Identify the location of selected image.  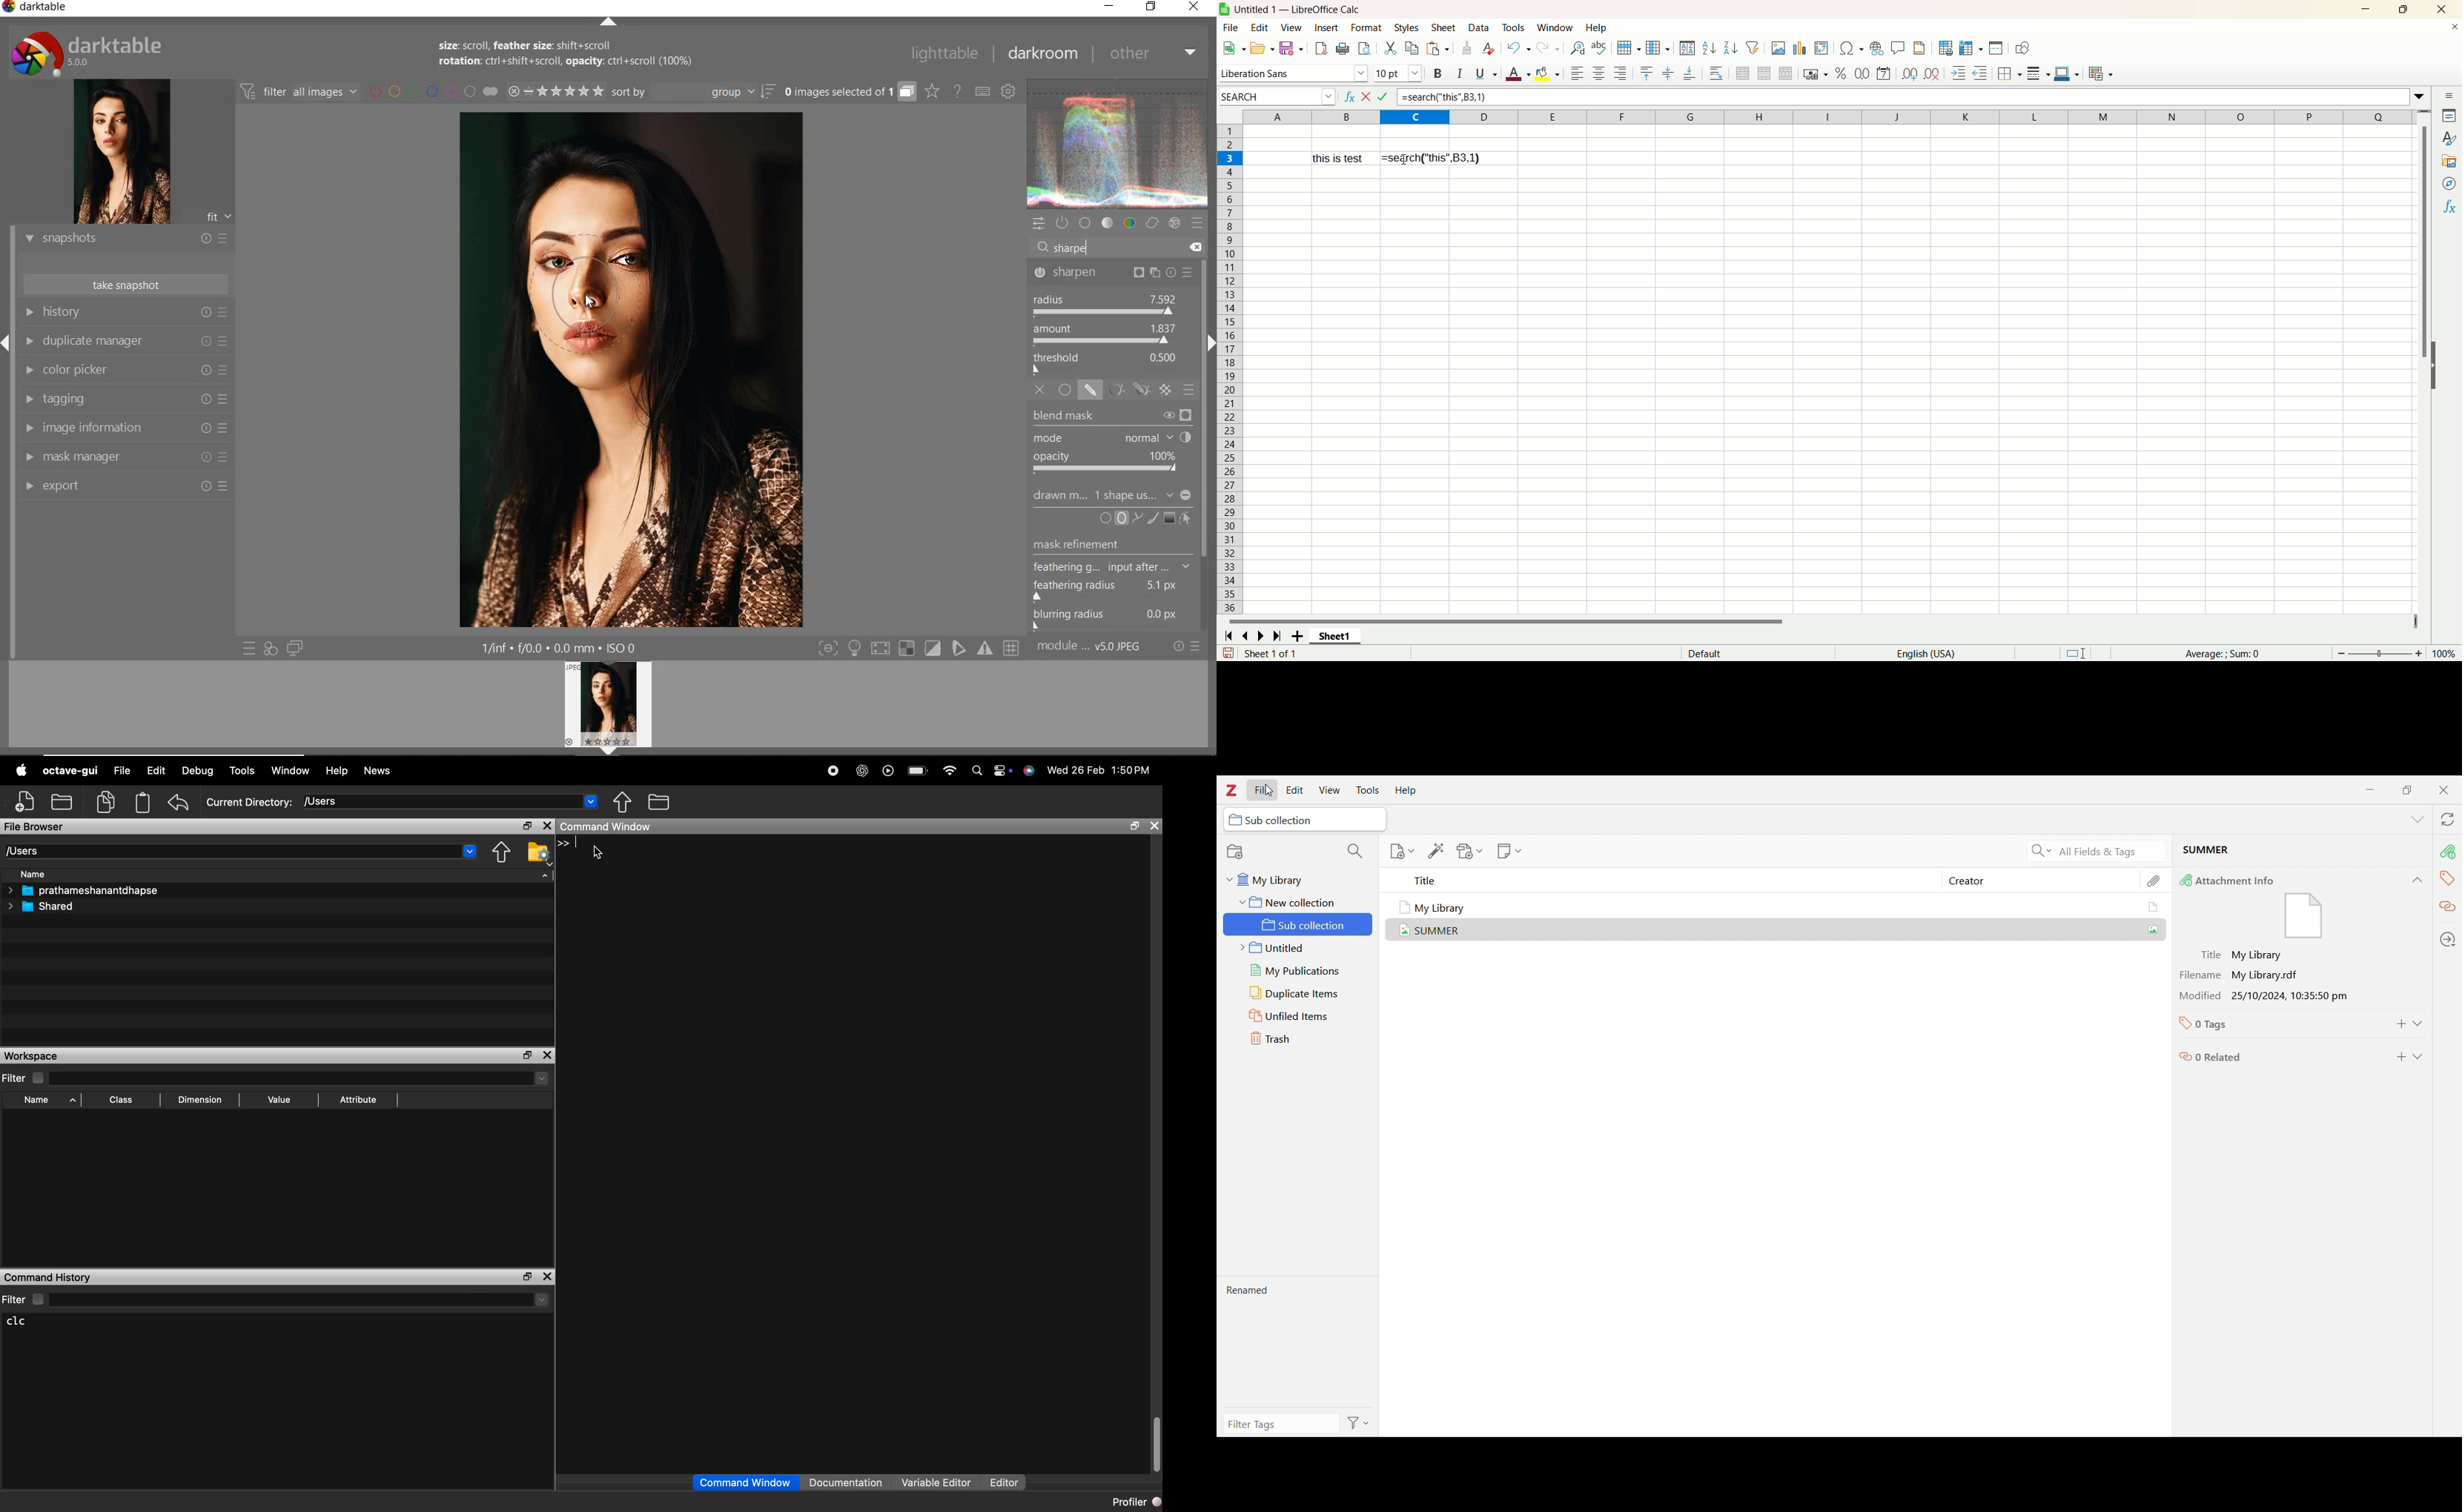
(629, 372).